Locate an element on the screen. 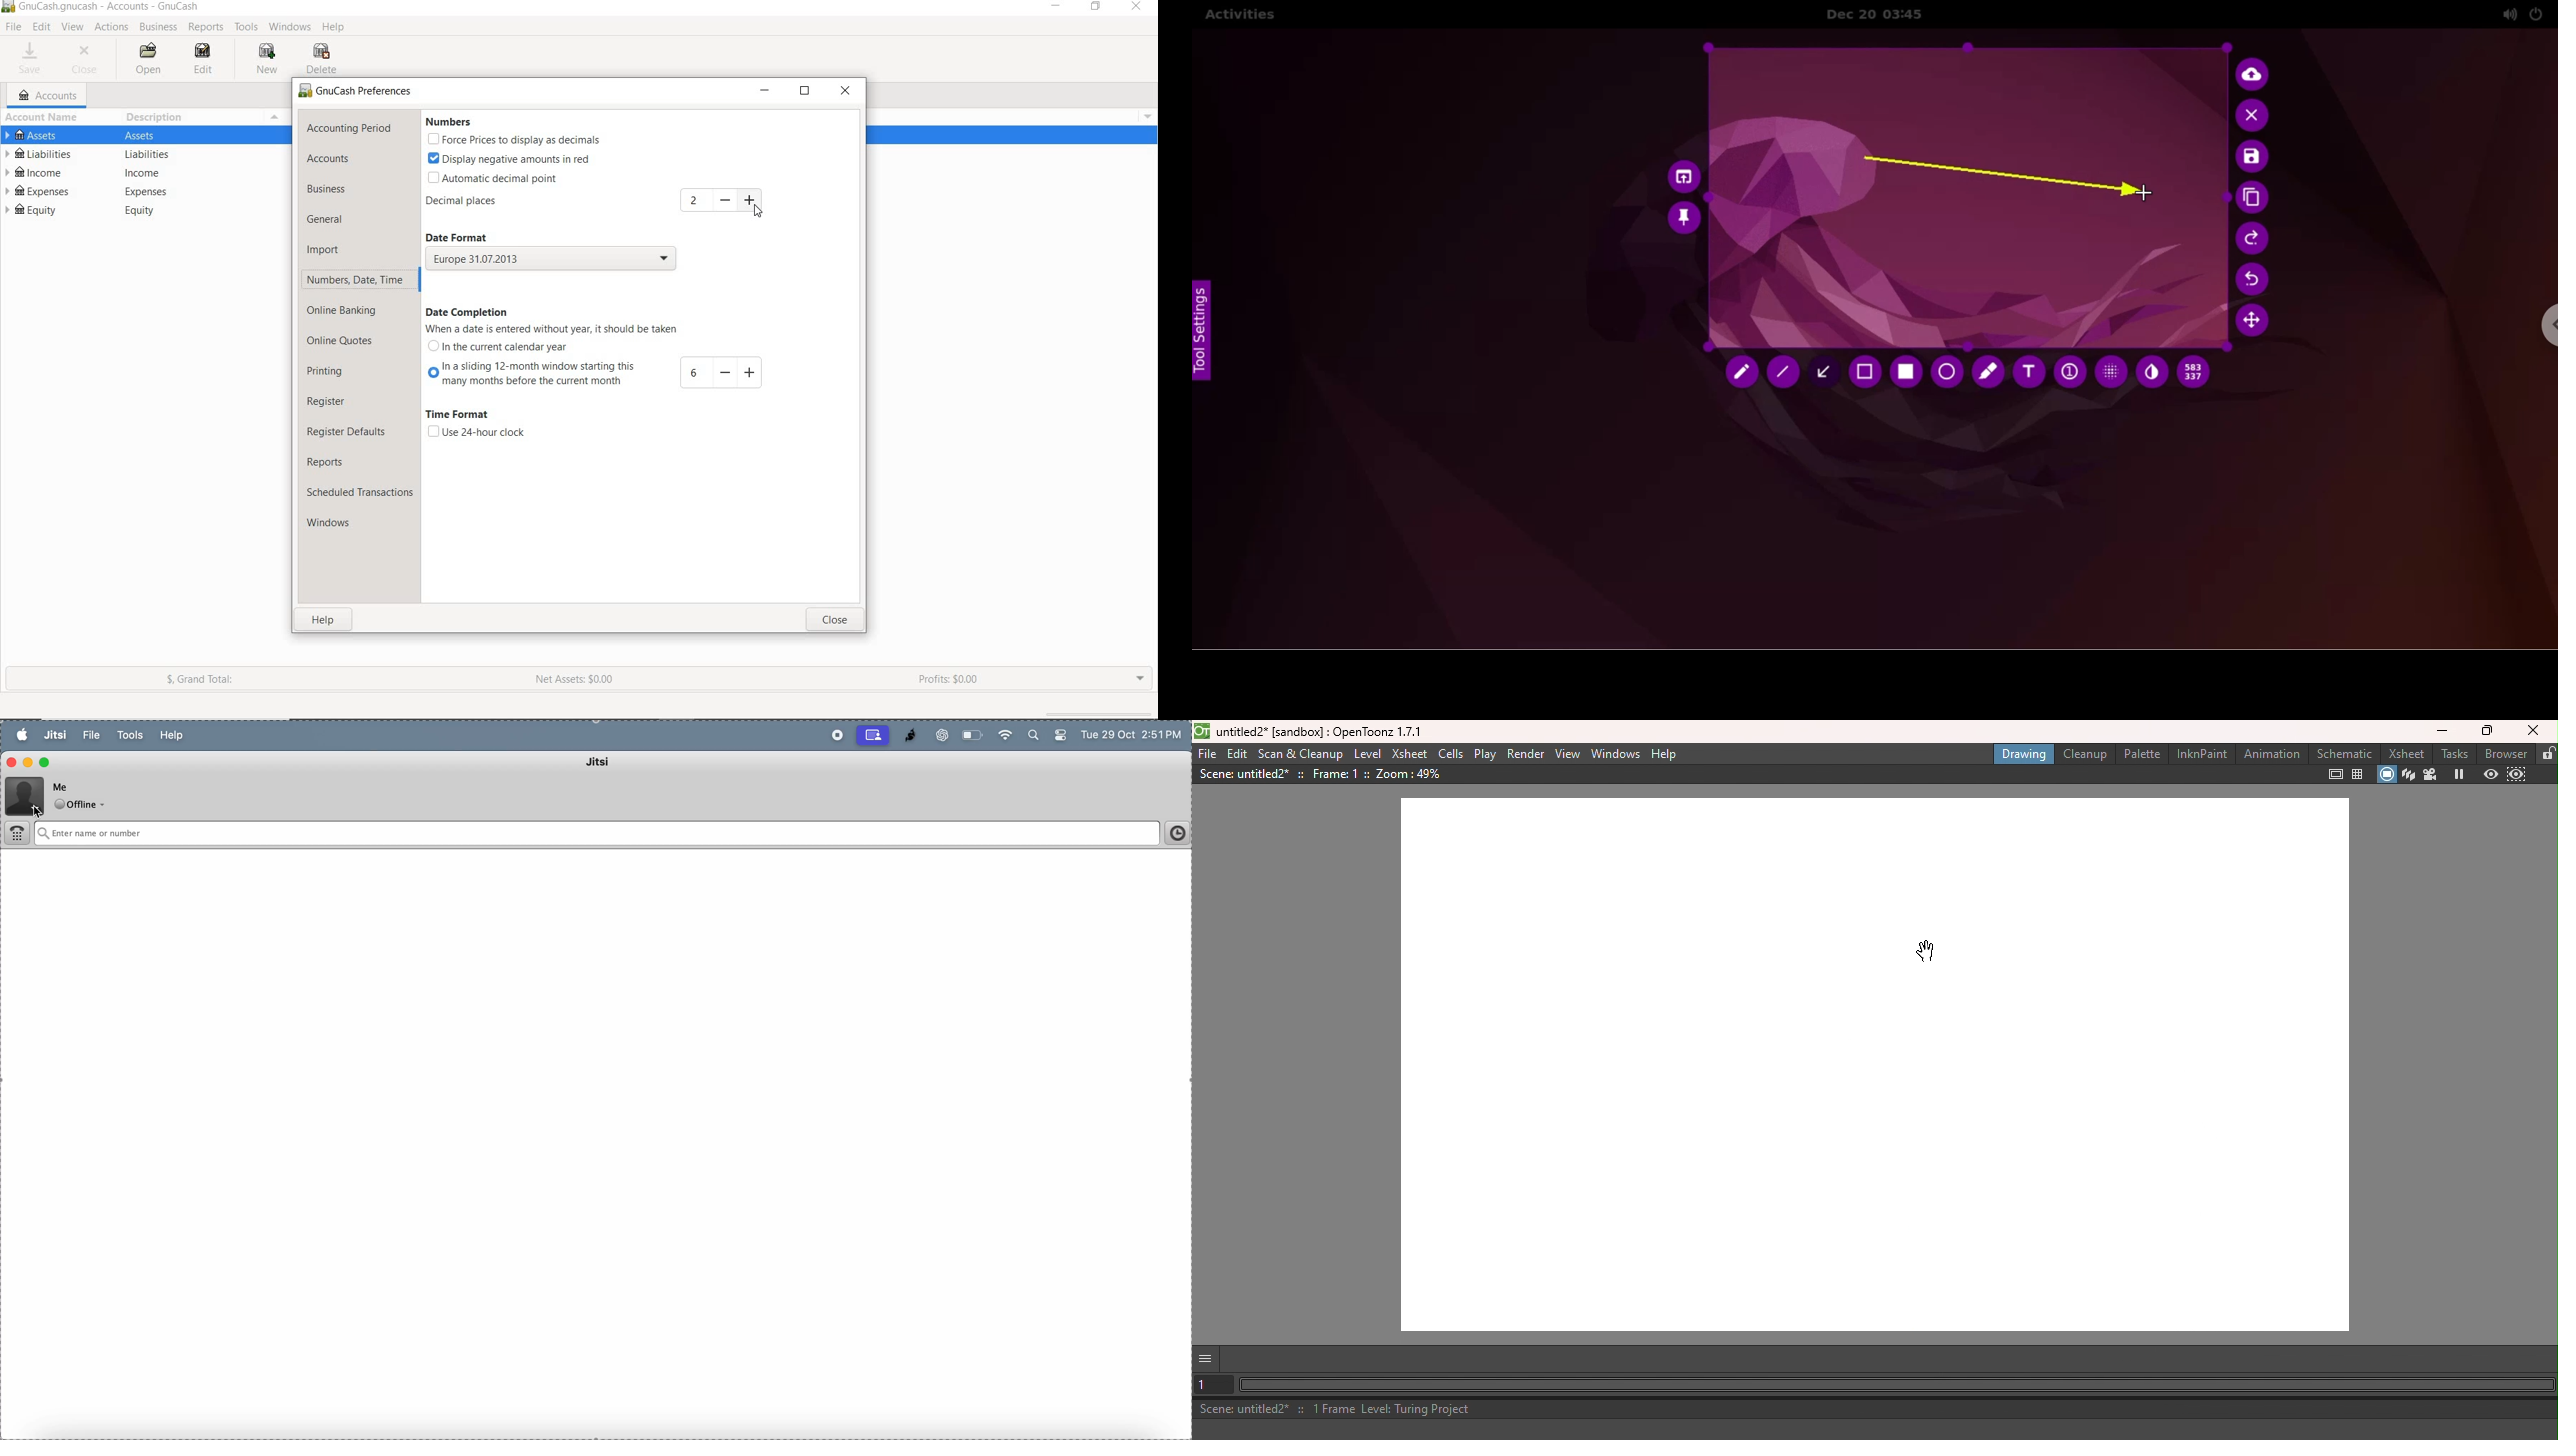  24-hour clock is located at coordinates (476, 432).